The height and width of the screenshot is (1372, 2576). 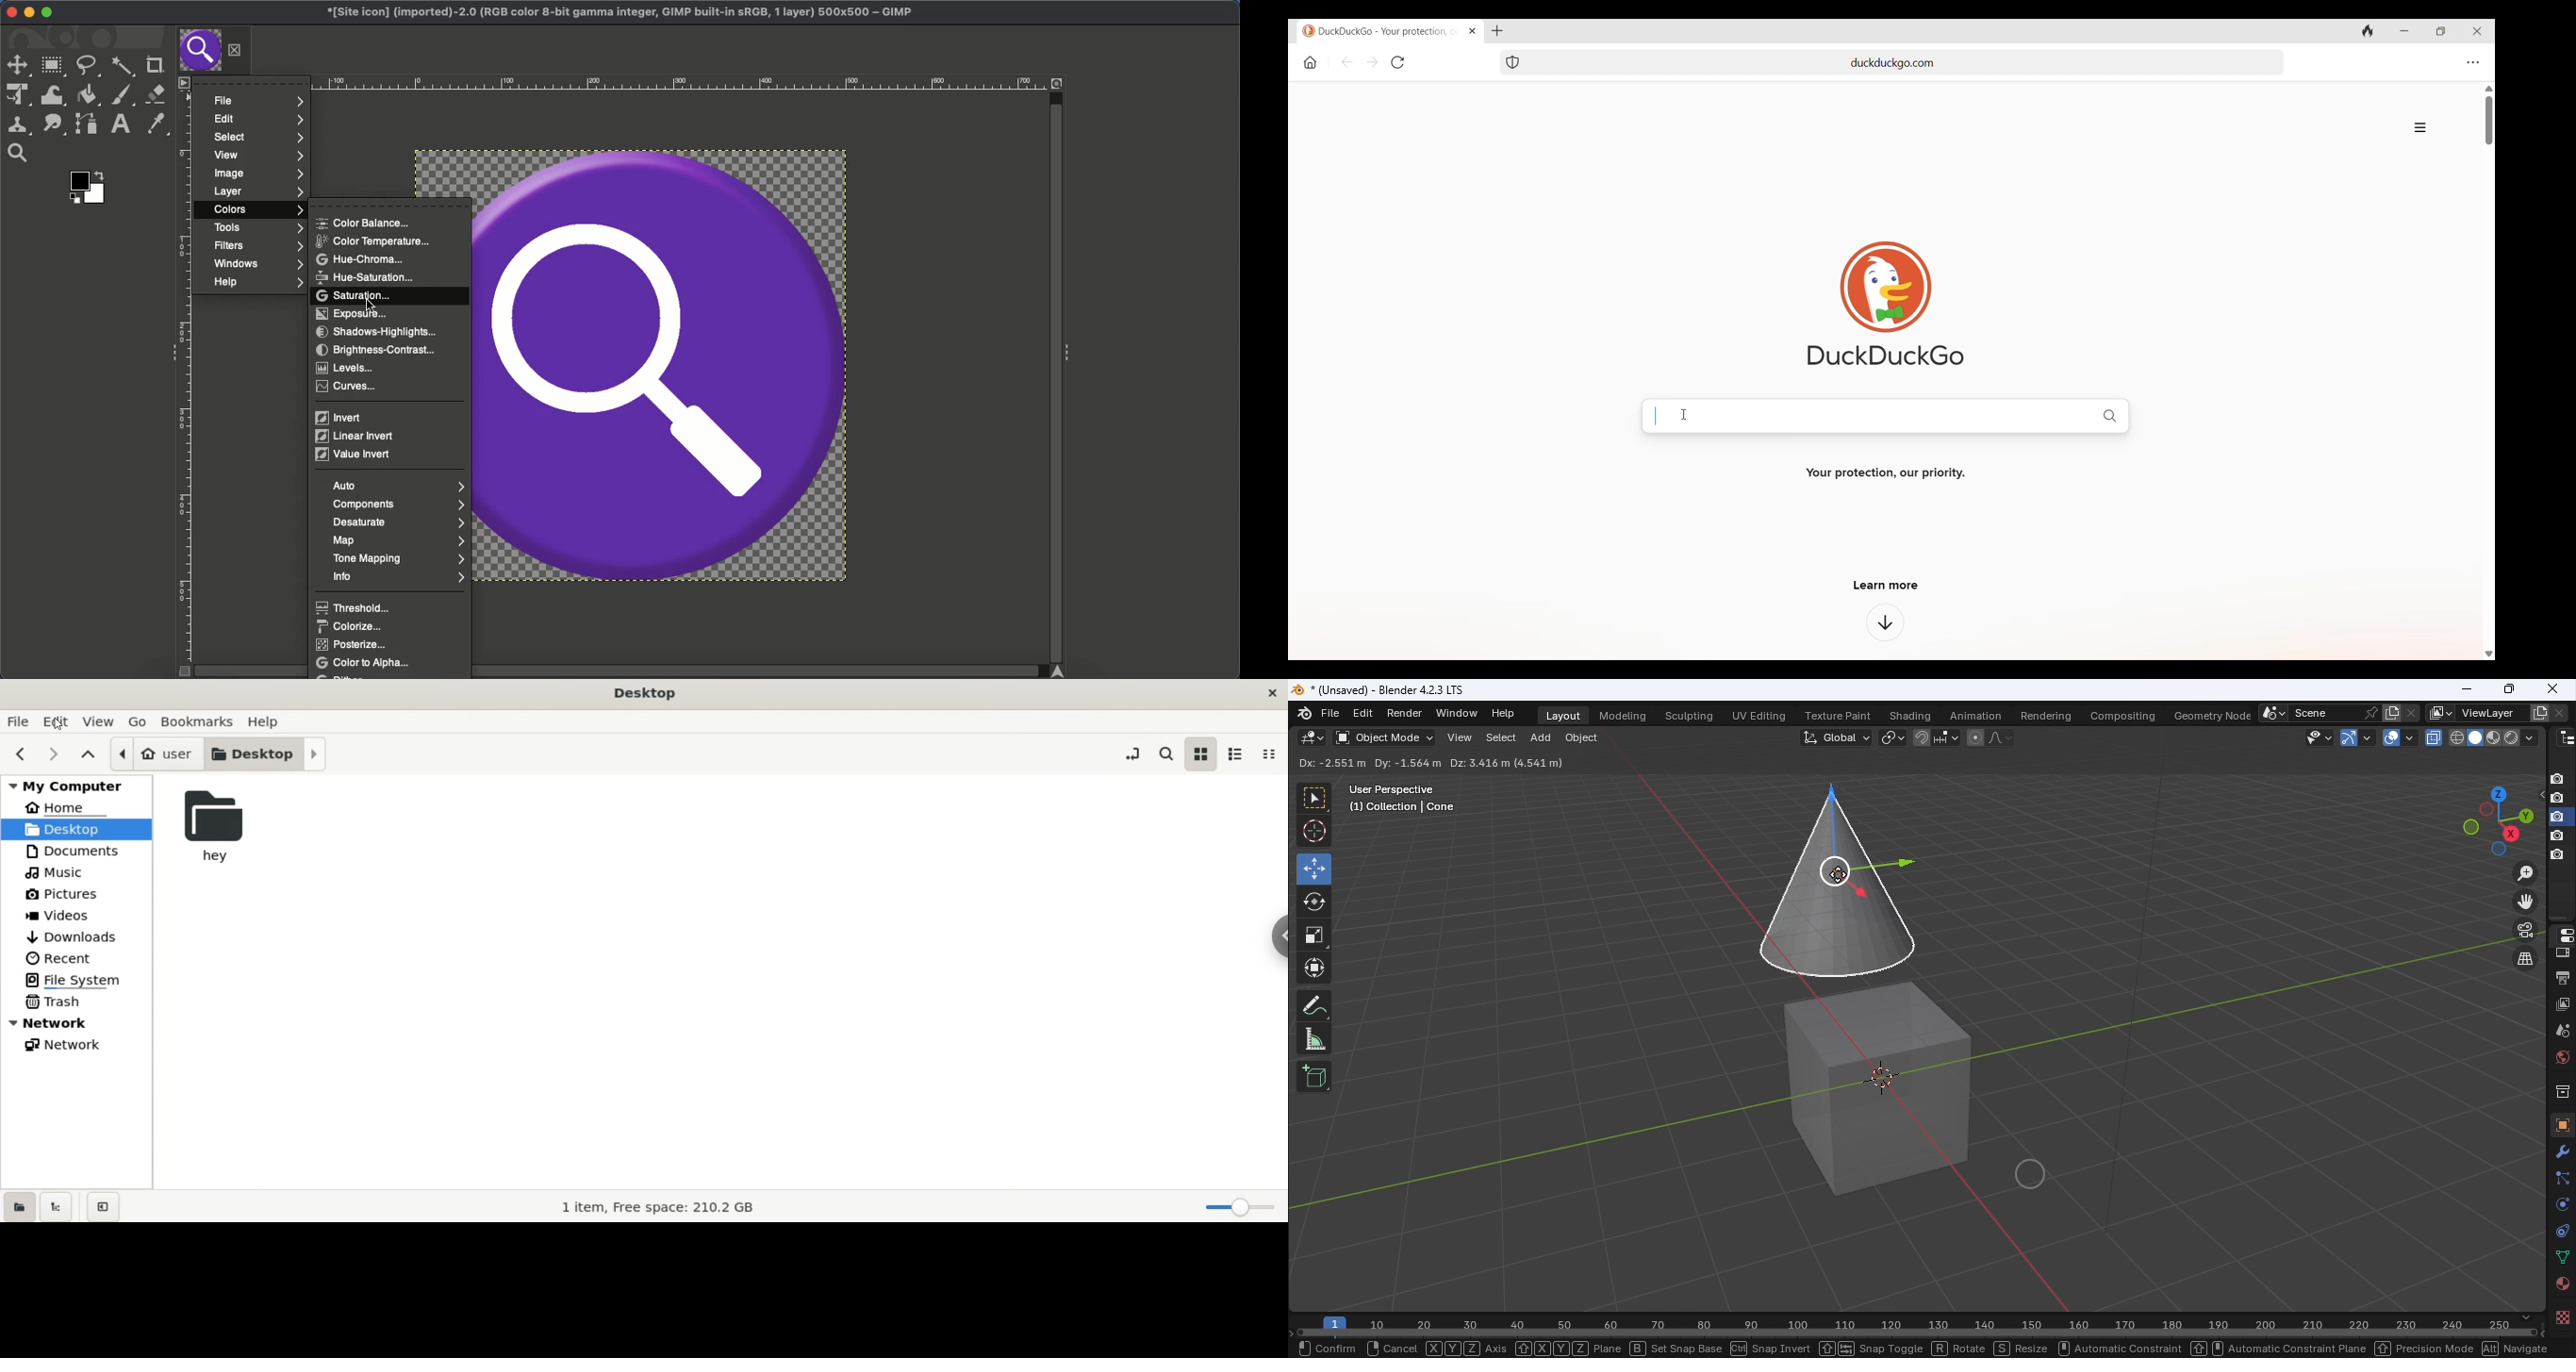 I want to click on File, so click(x=1331, y=714).